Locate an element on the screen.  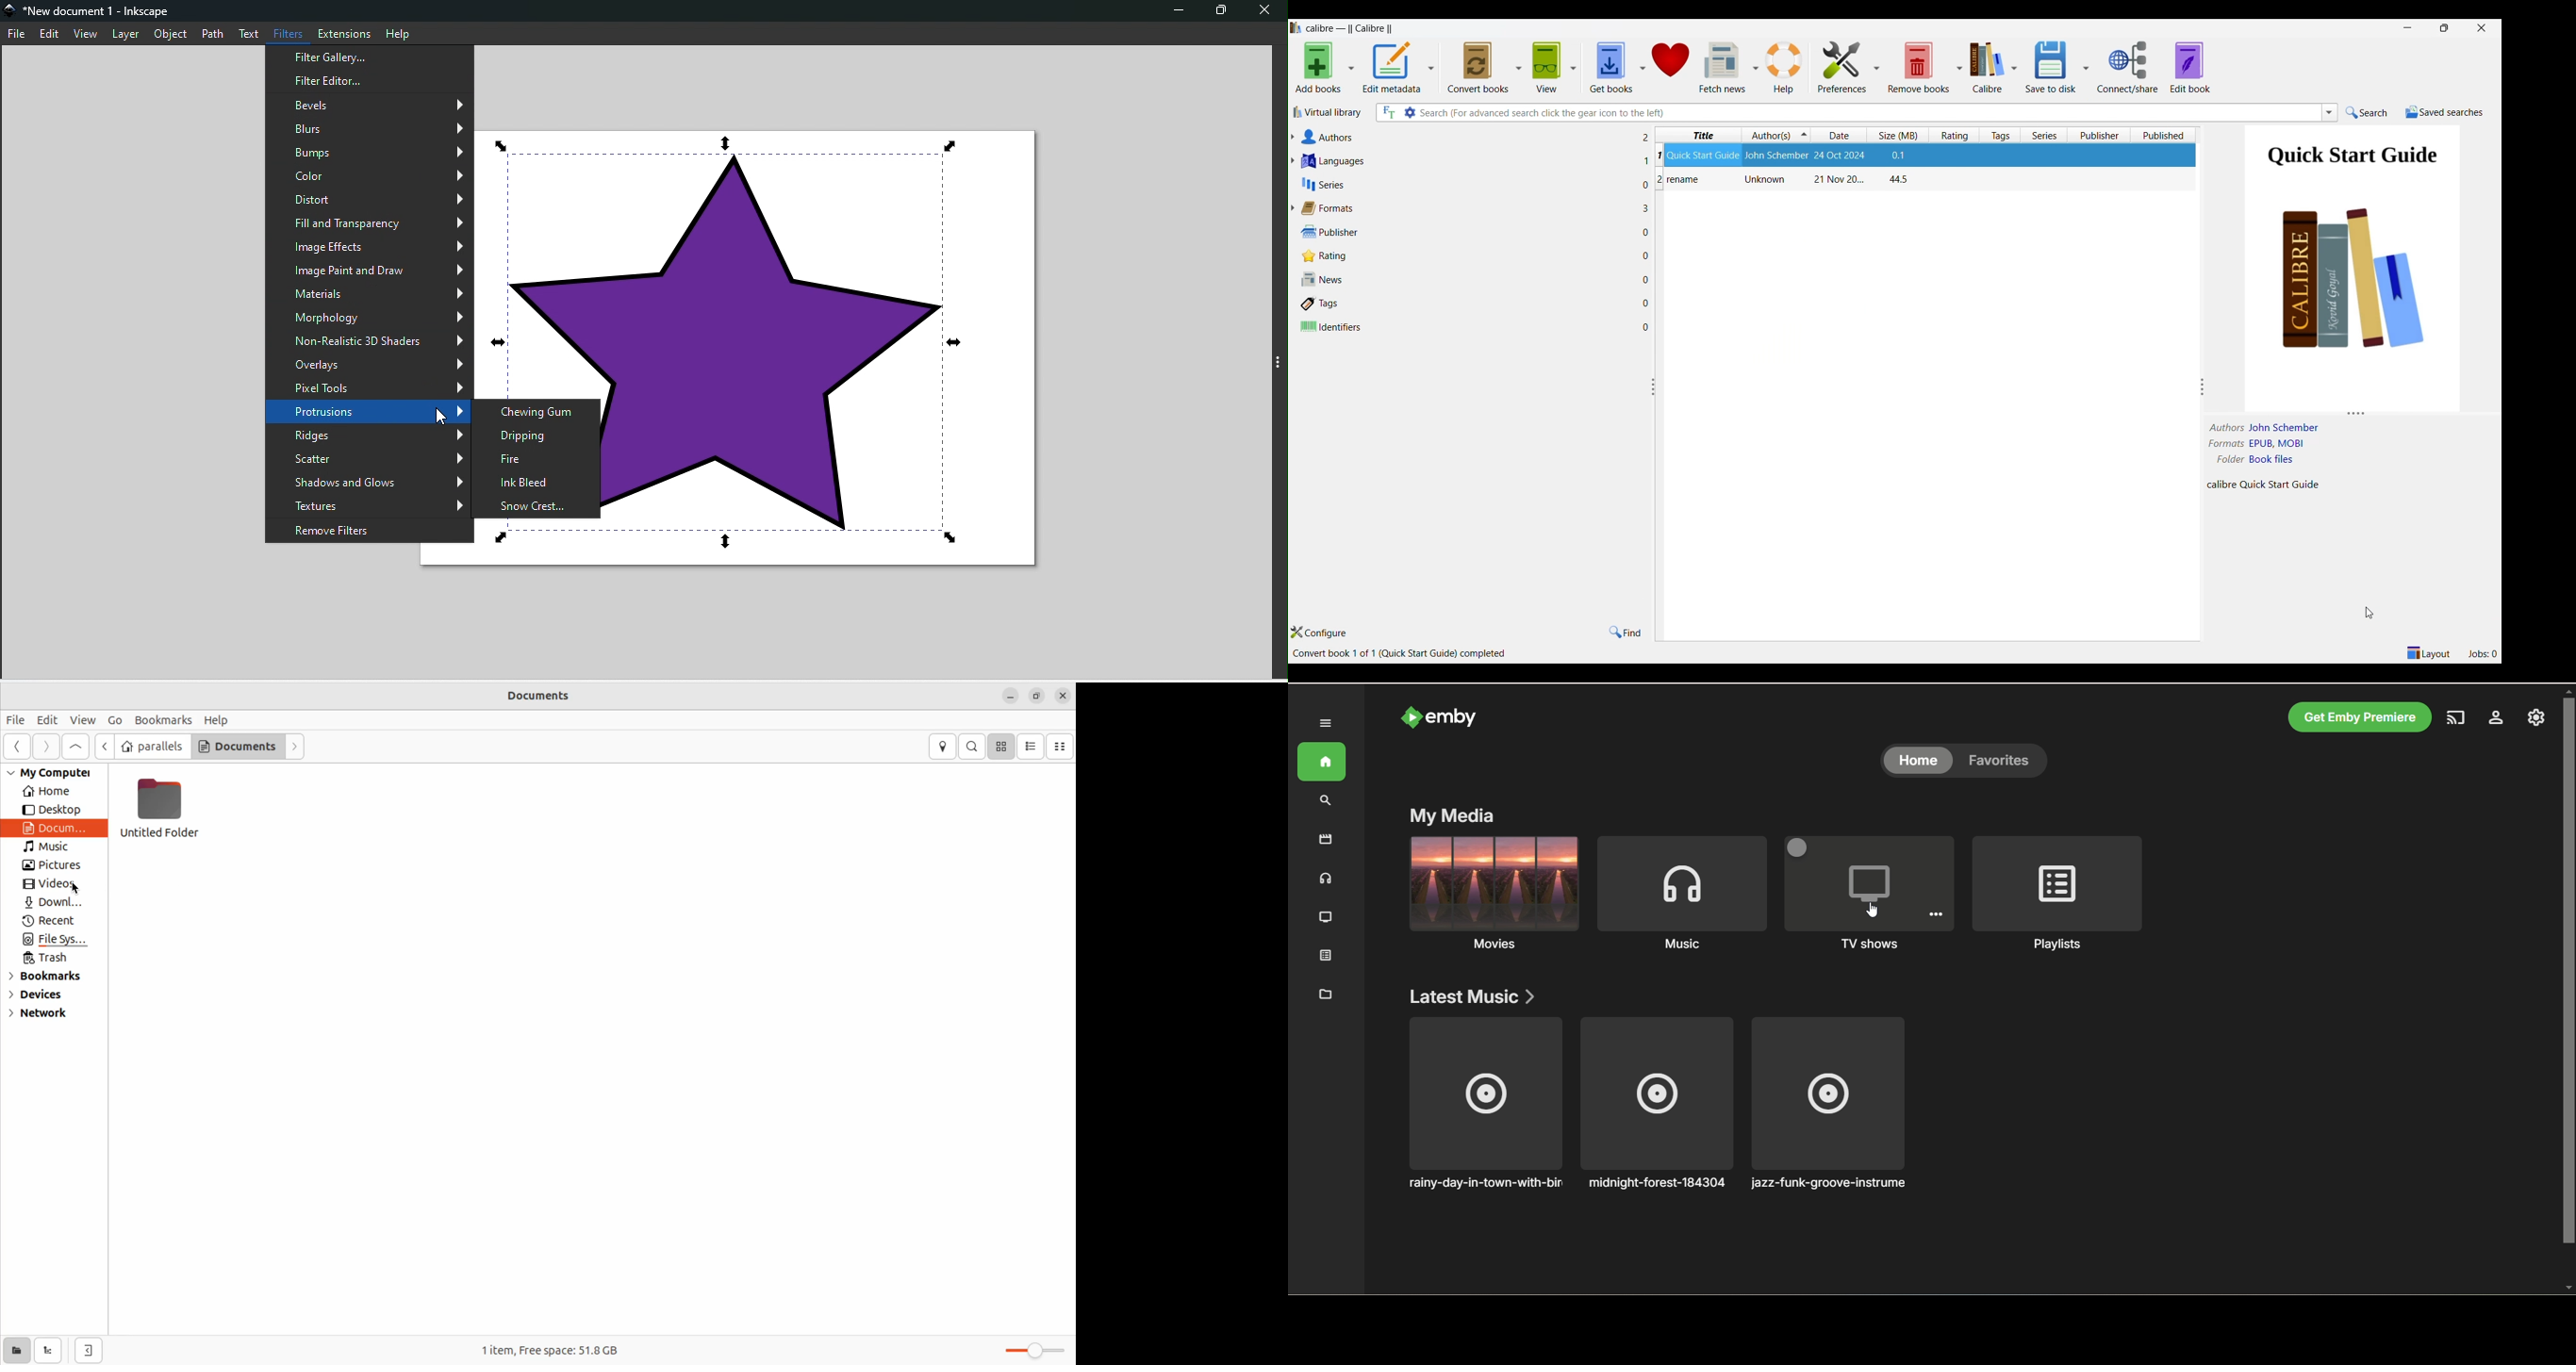
Title column is located at coordinates (1701, 135).